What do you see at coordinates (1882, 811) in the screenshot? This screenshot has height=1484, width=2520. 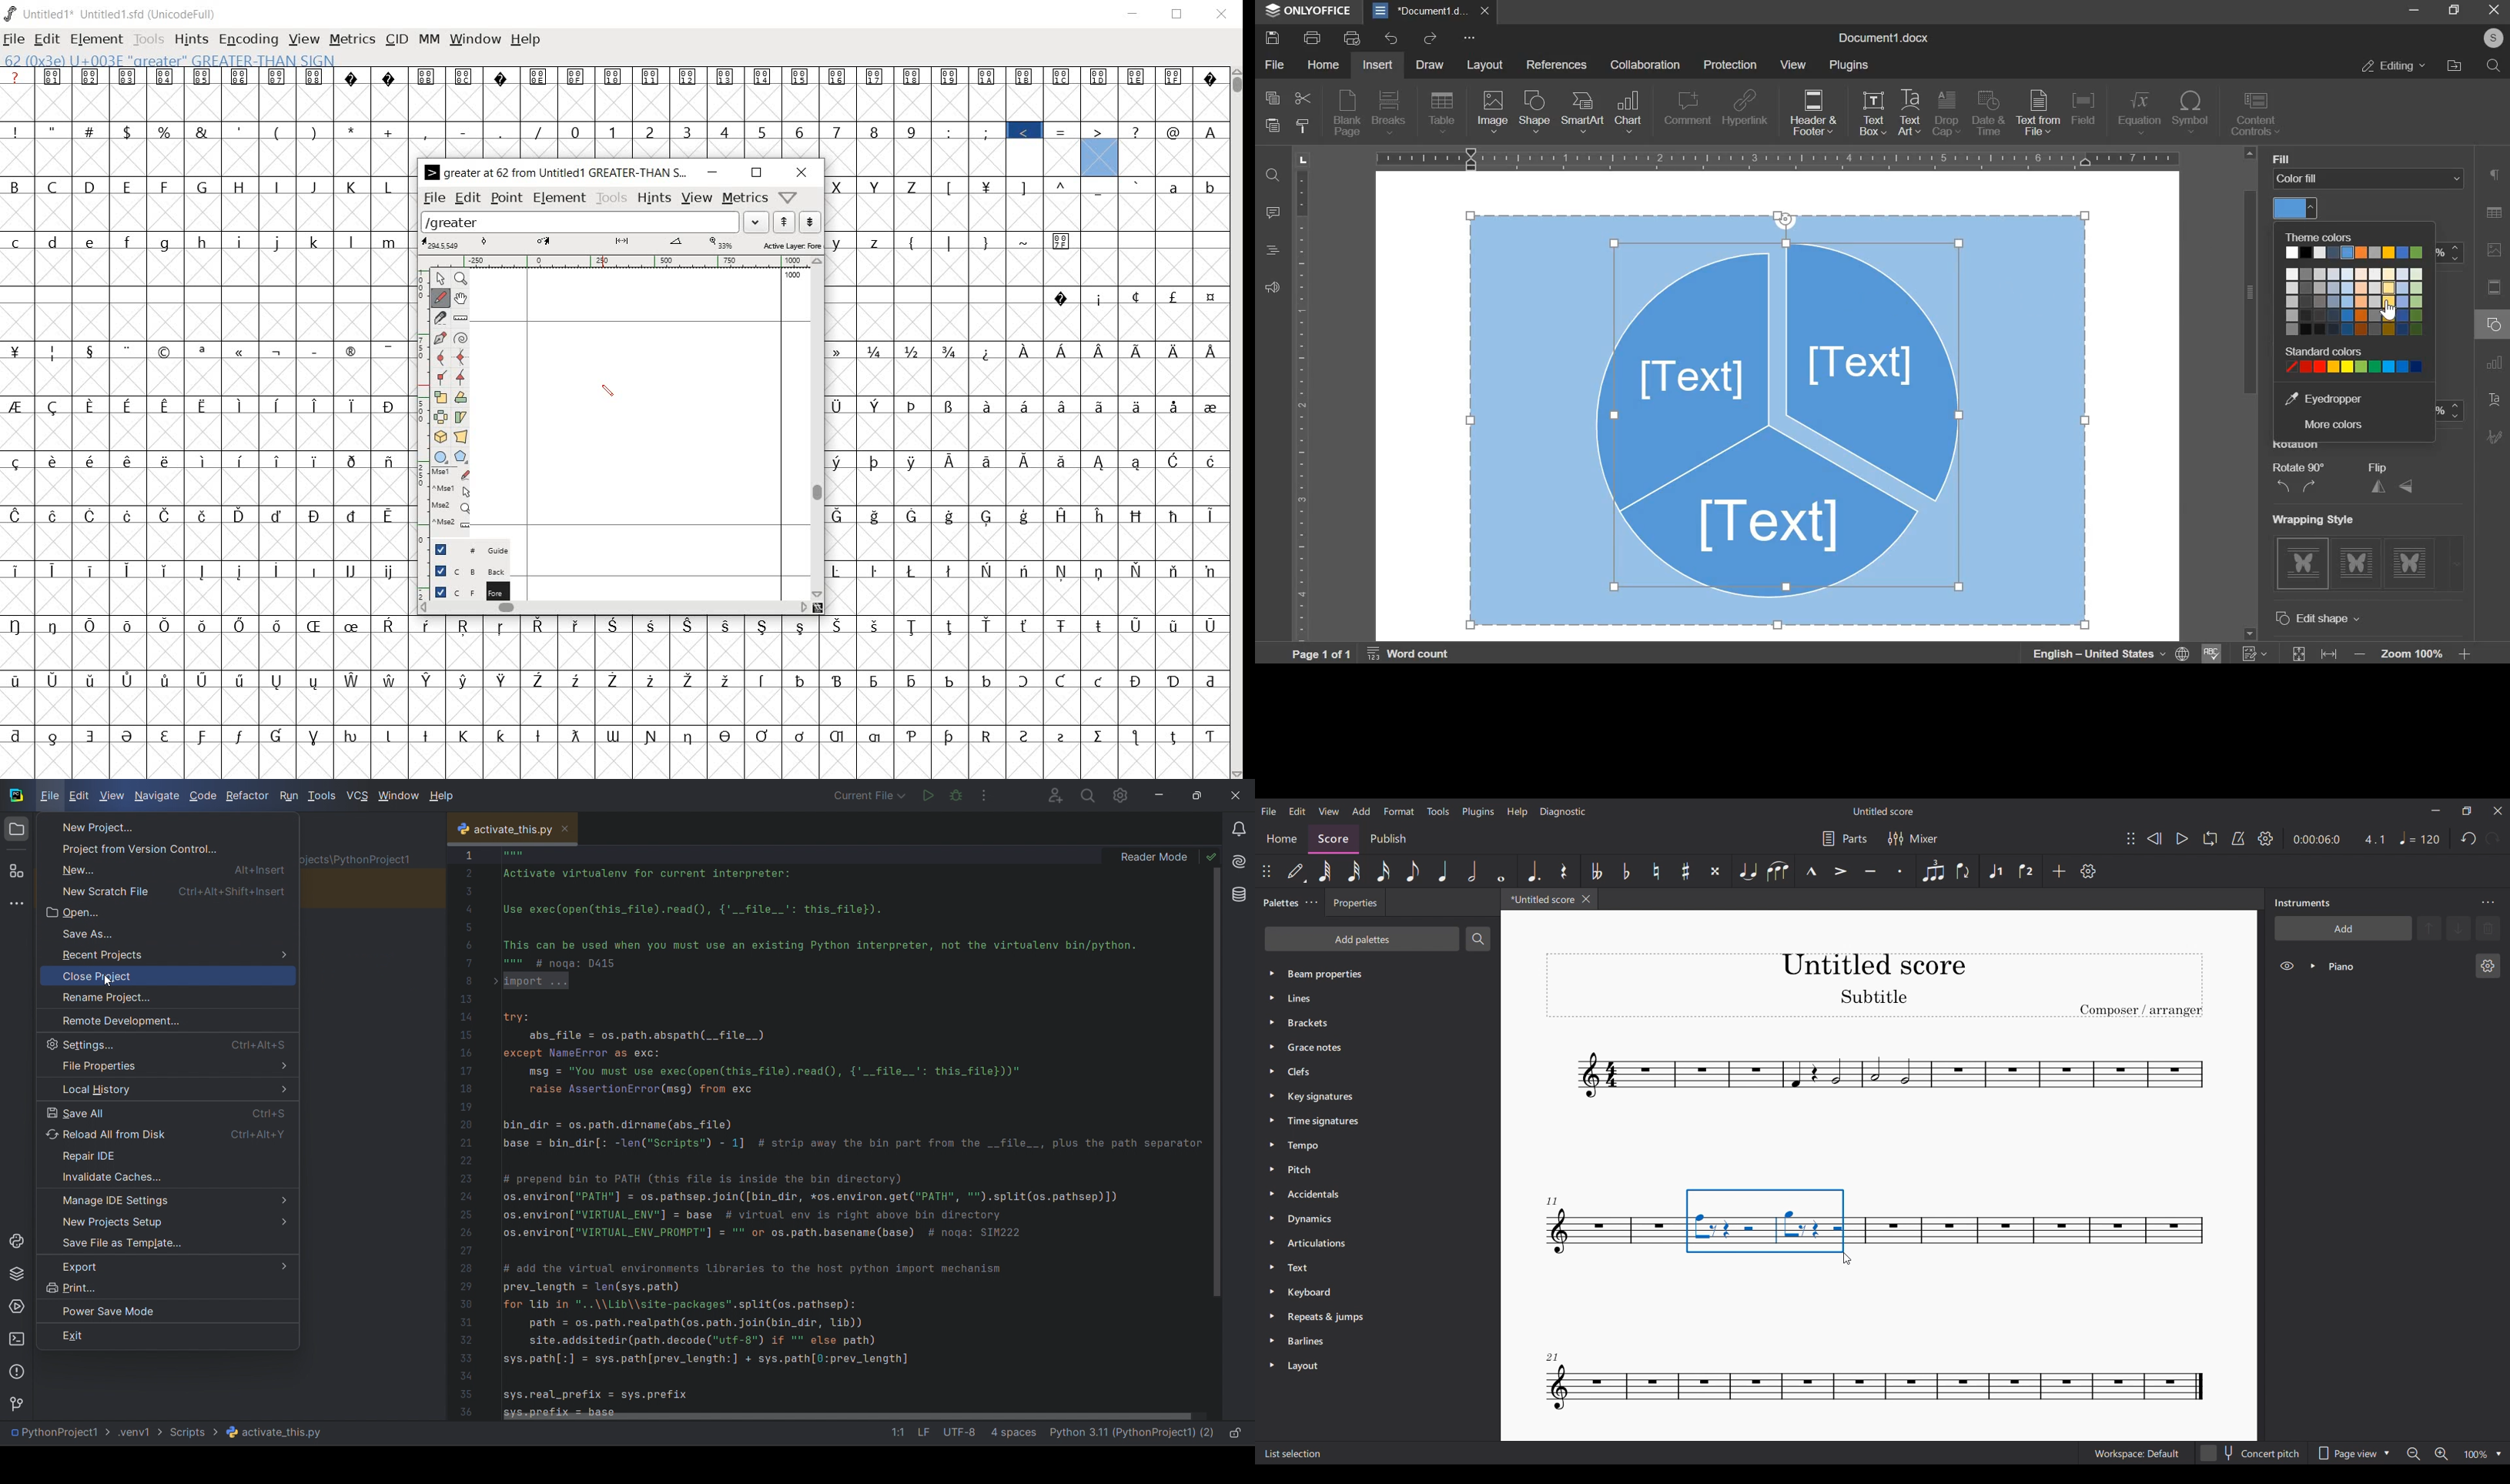 I see `Untitled score` at bounding box center [1882, 811].